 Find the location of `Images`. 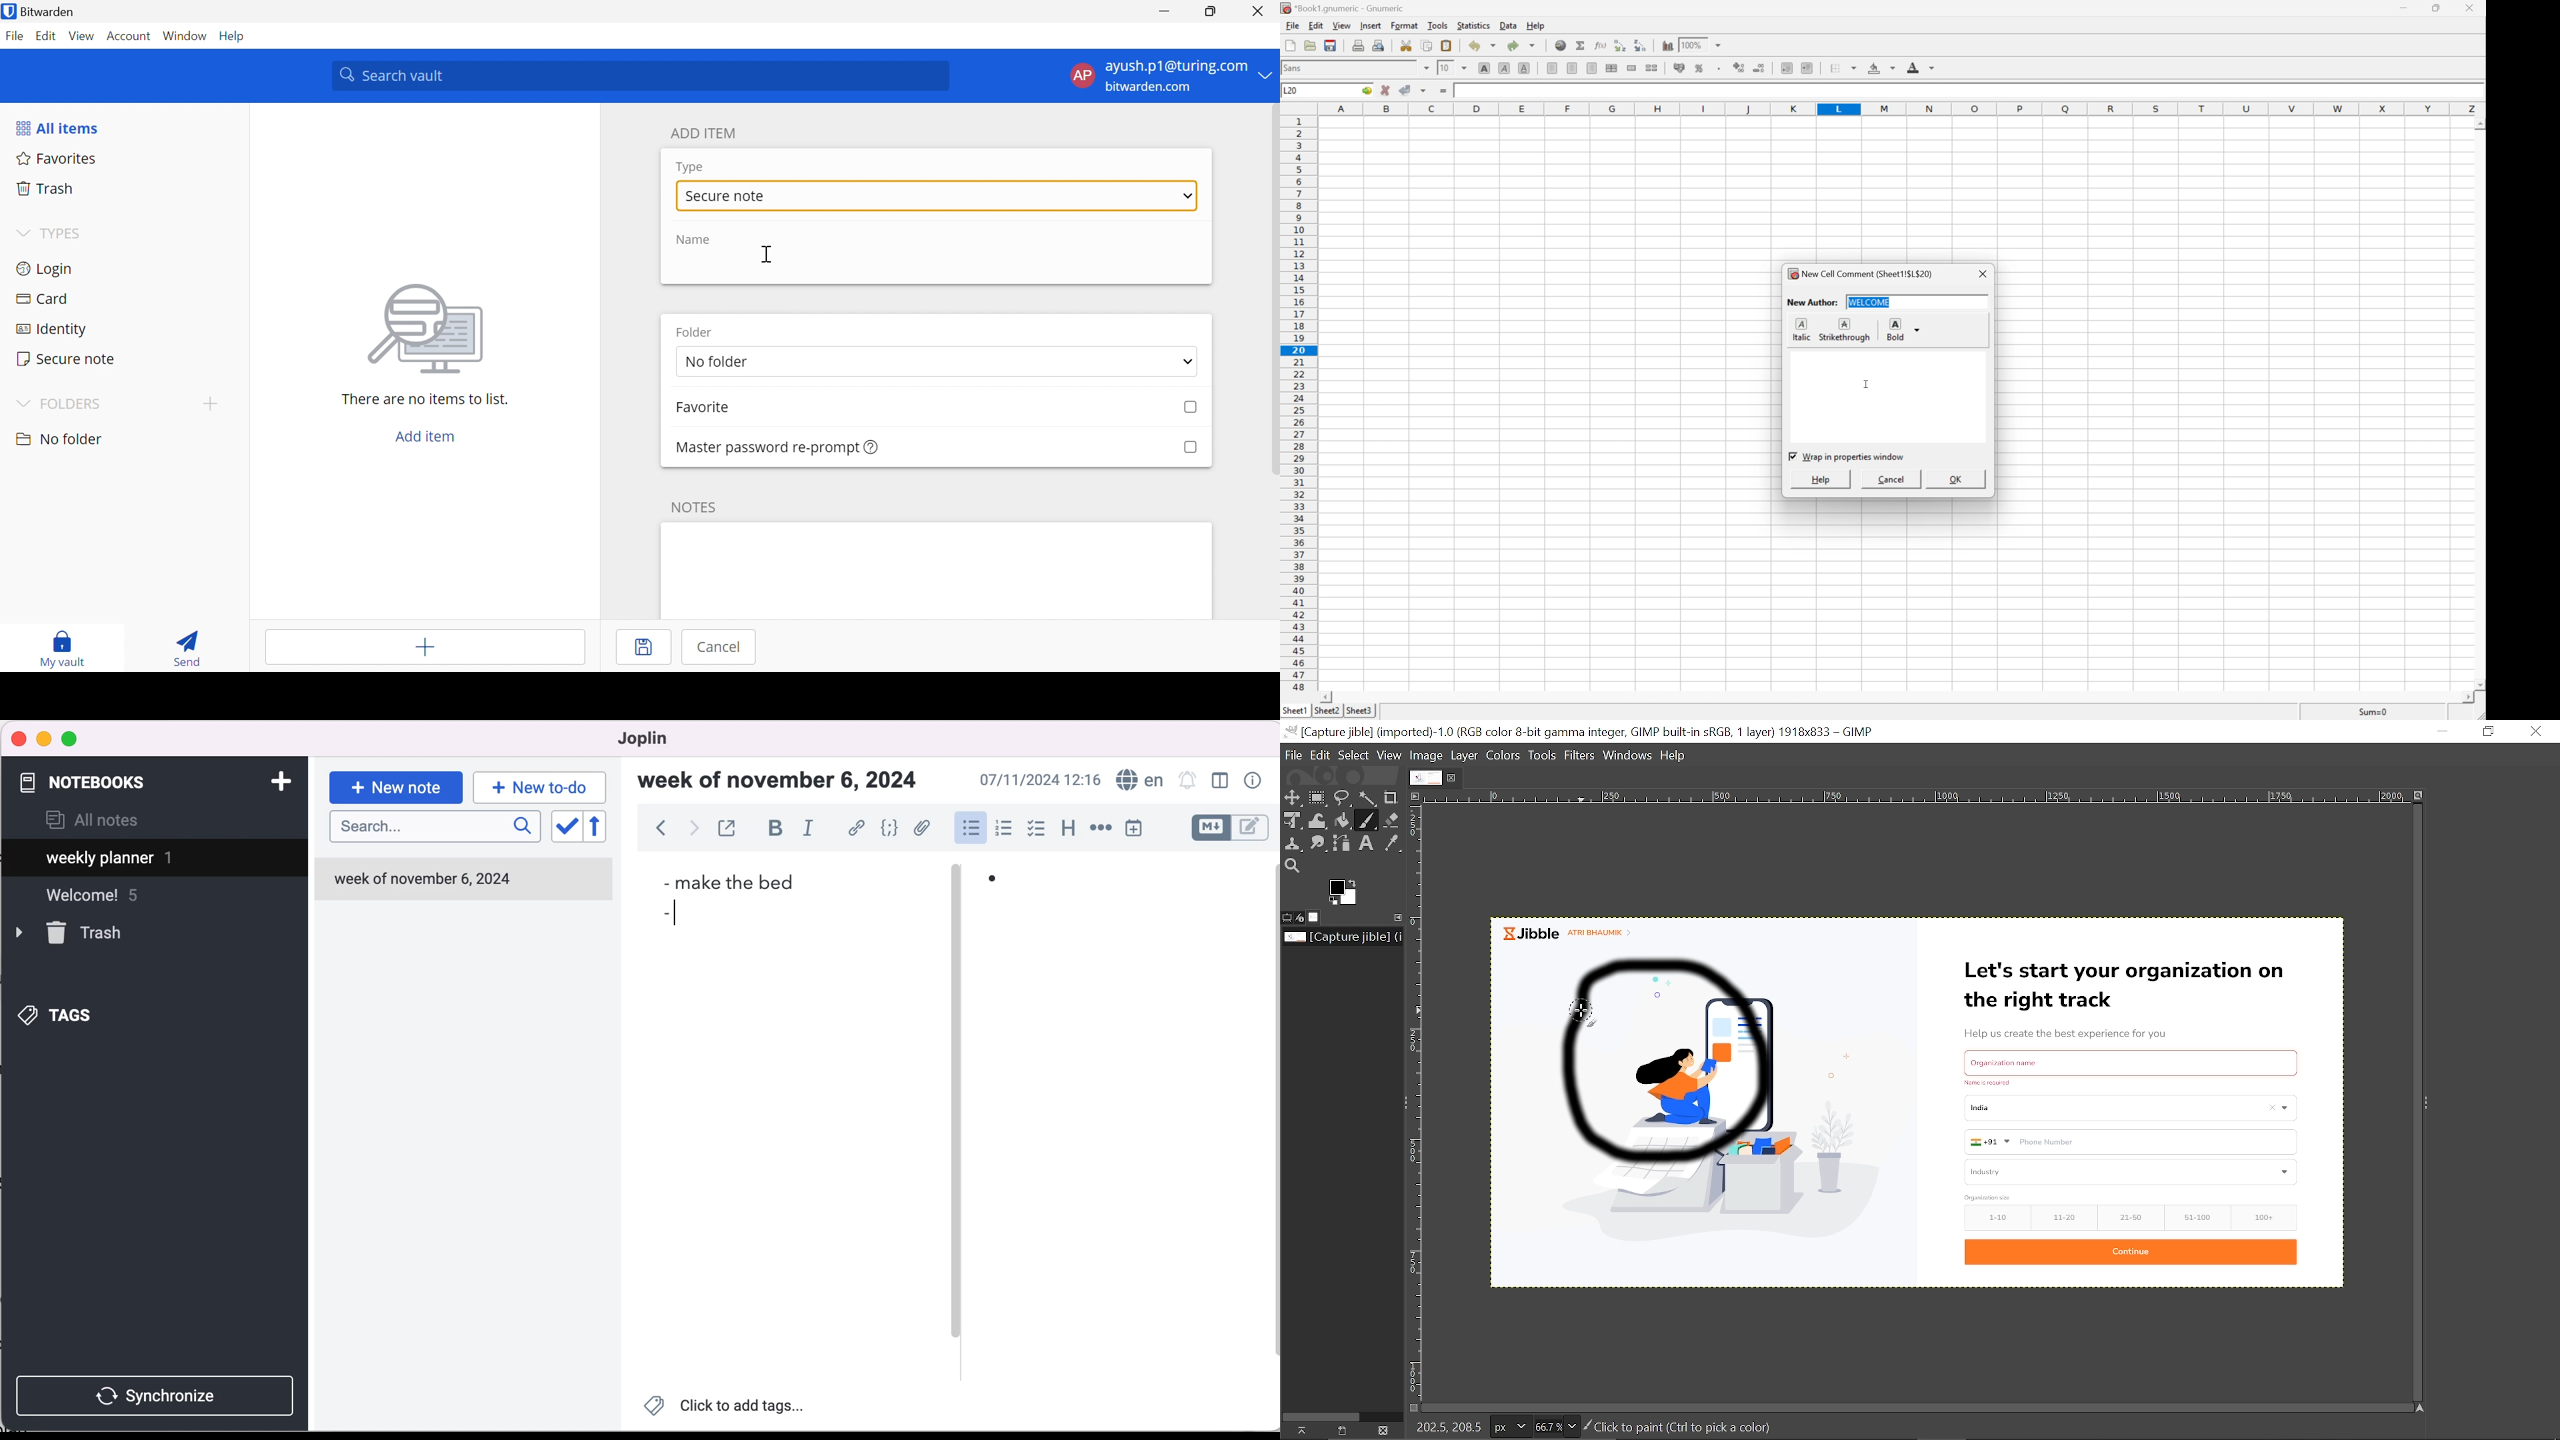

Images is located at coordinates (1317, 917).